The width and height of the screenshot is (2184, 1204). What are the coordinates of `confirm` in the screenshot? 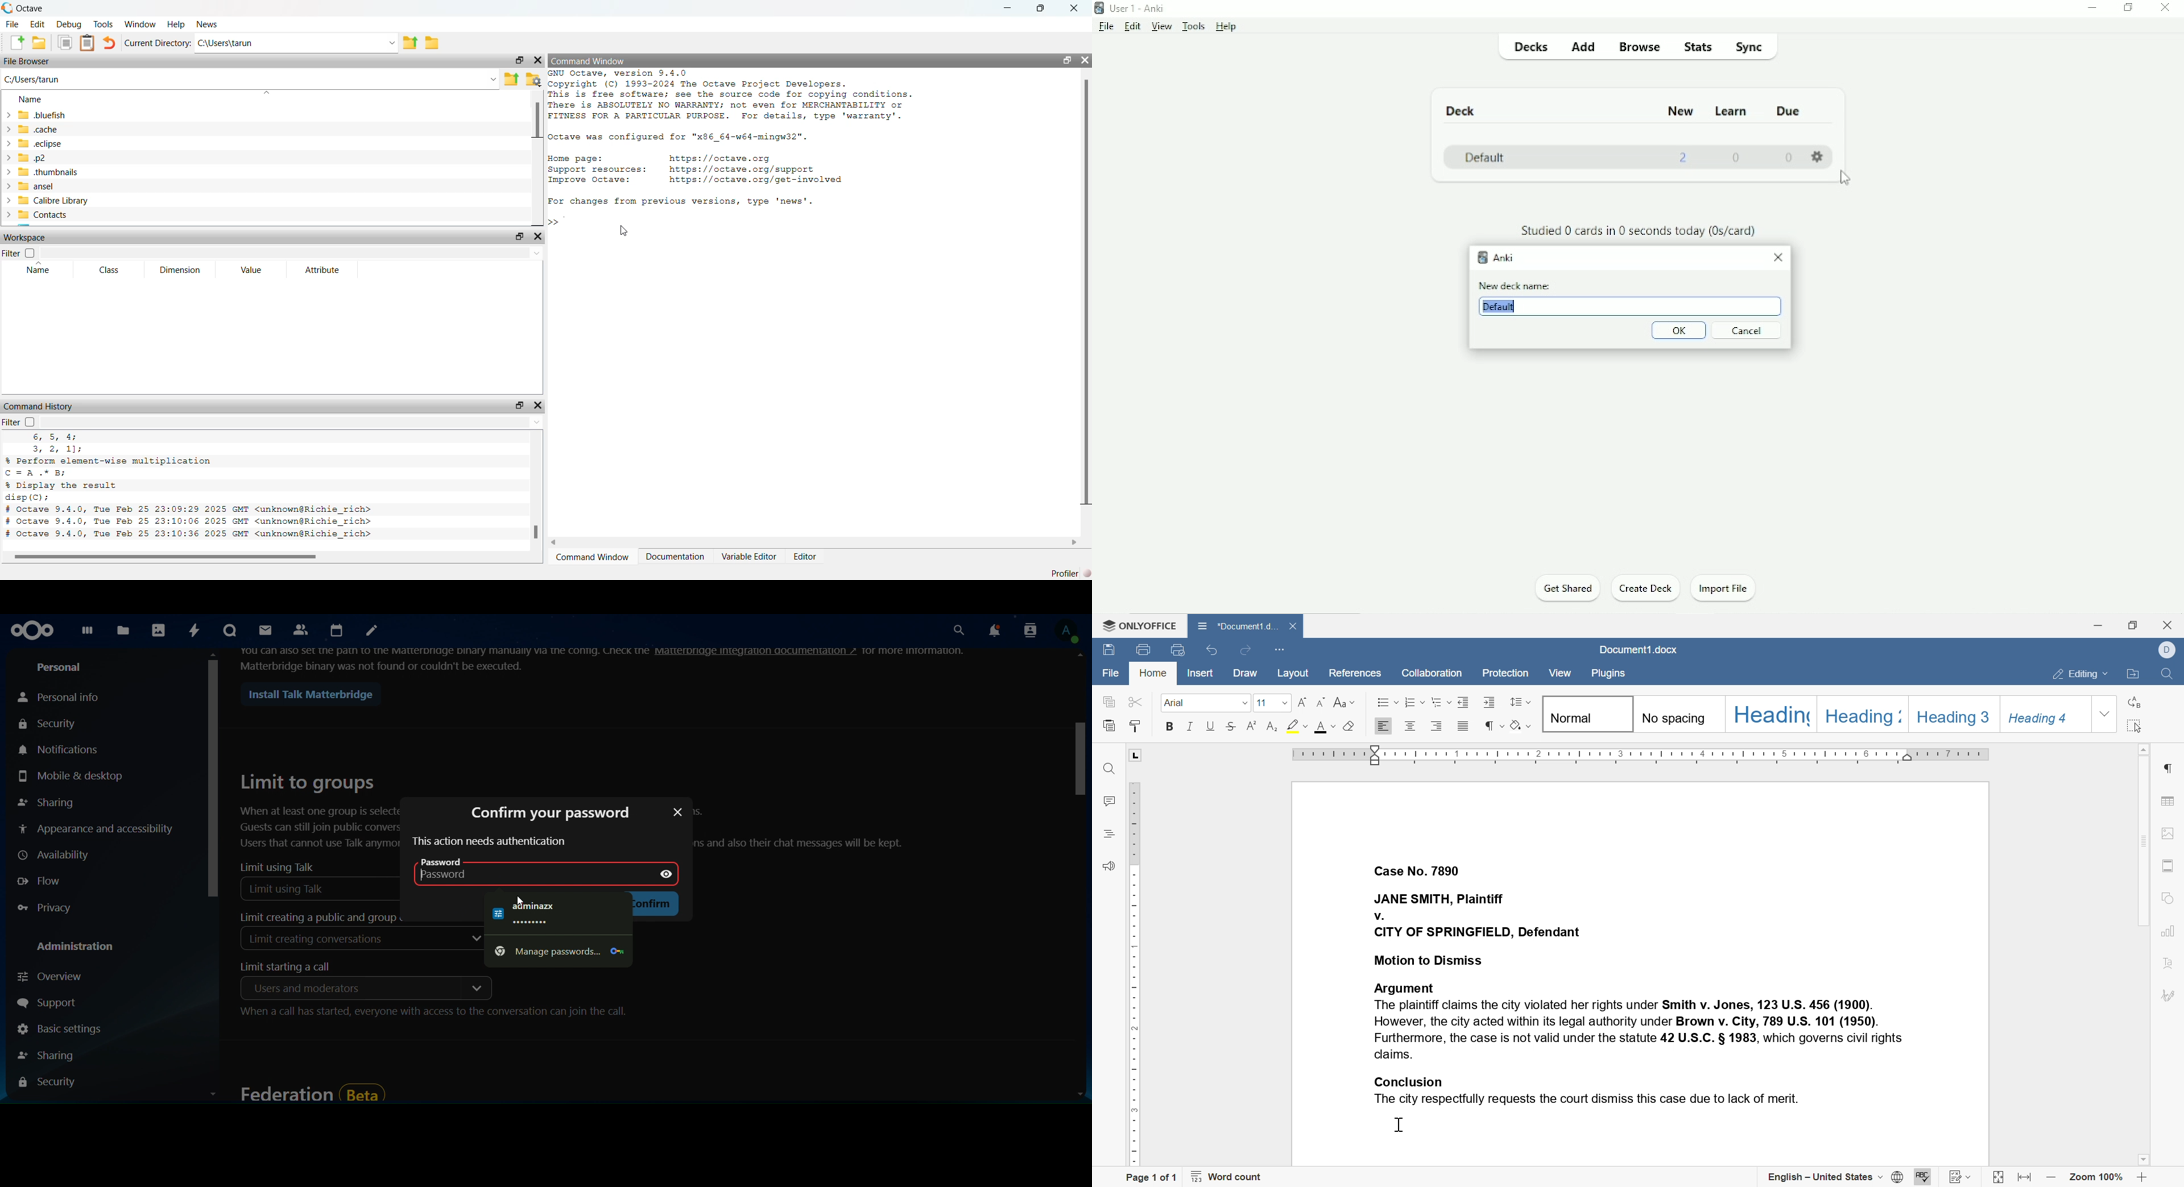 It's located at (652, 905).